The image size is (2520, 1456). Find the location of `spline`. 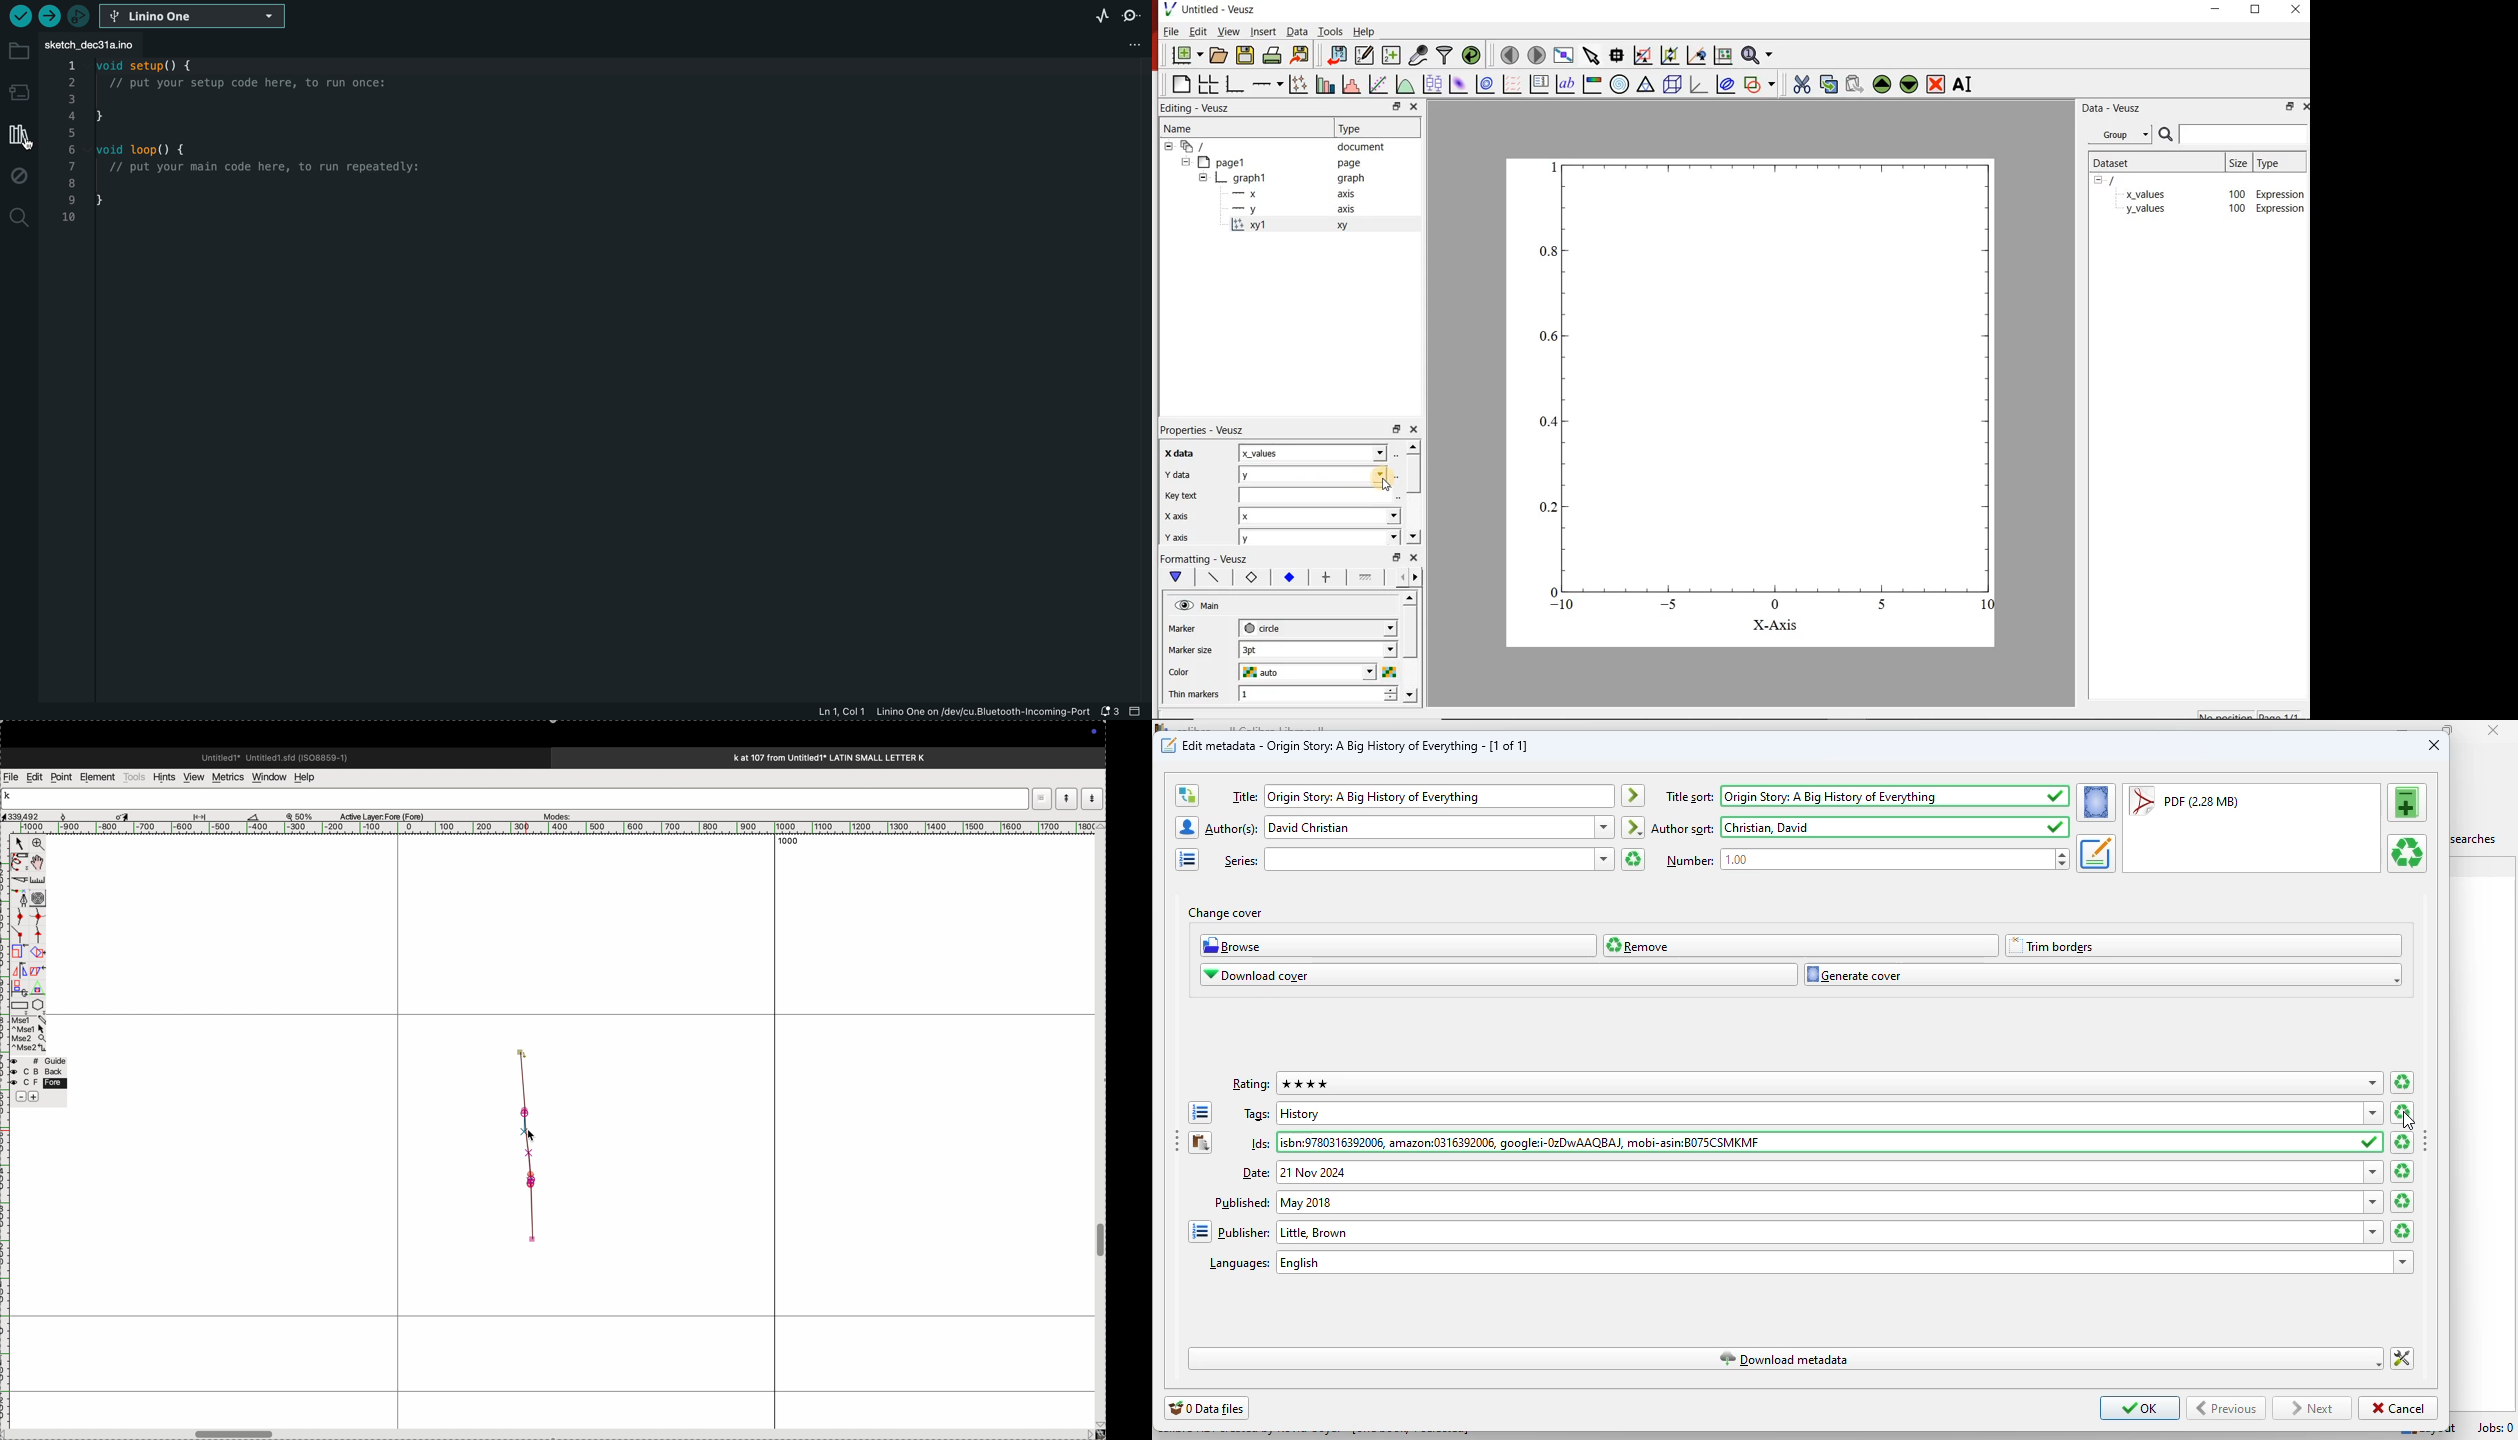

spline is located at coordinates (29, 924).